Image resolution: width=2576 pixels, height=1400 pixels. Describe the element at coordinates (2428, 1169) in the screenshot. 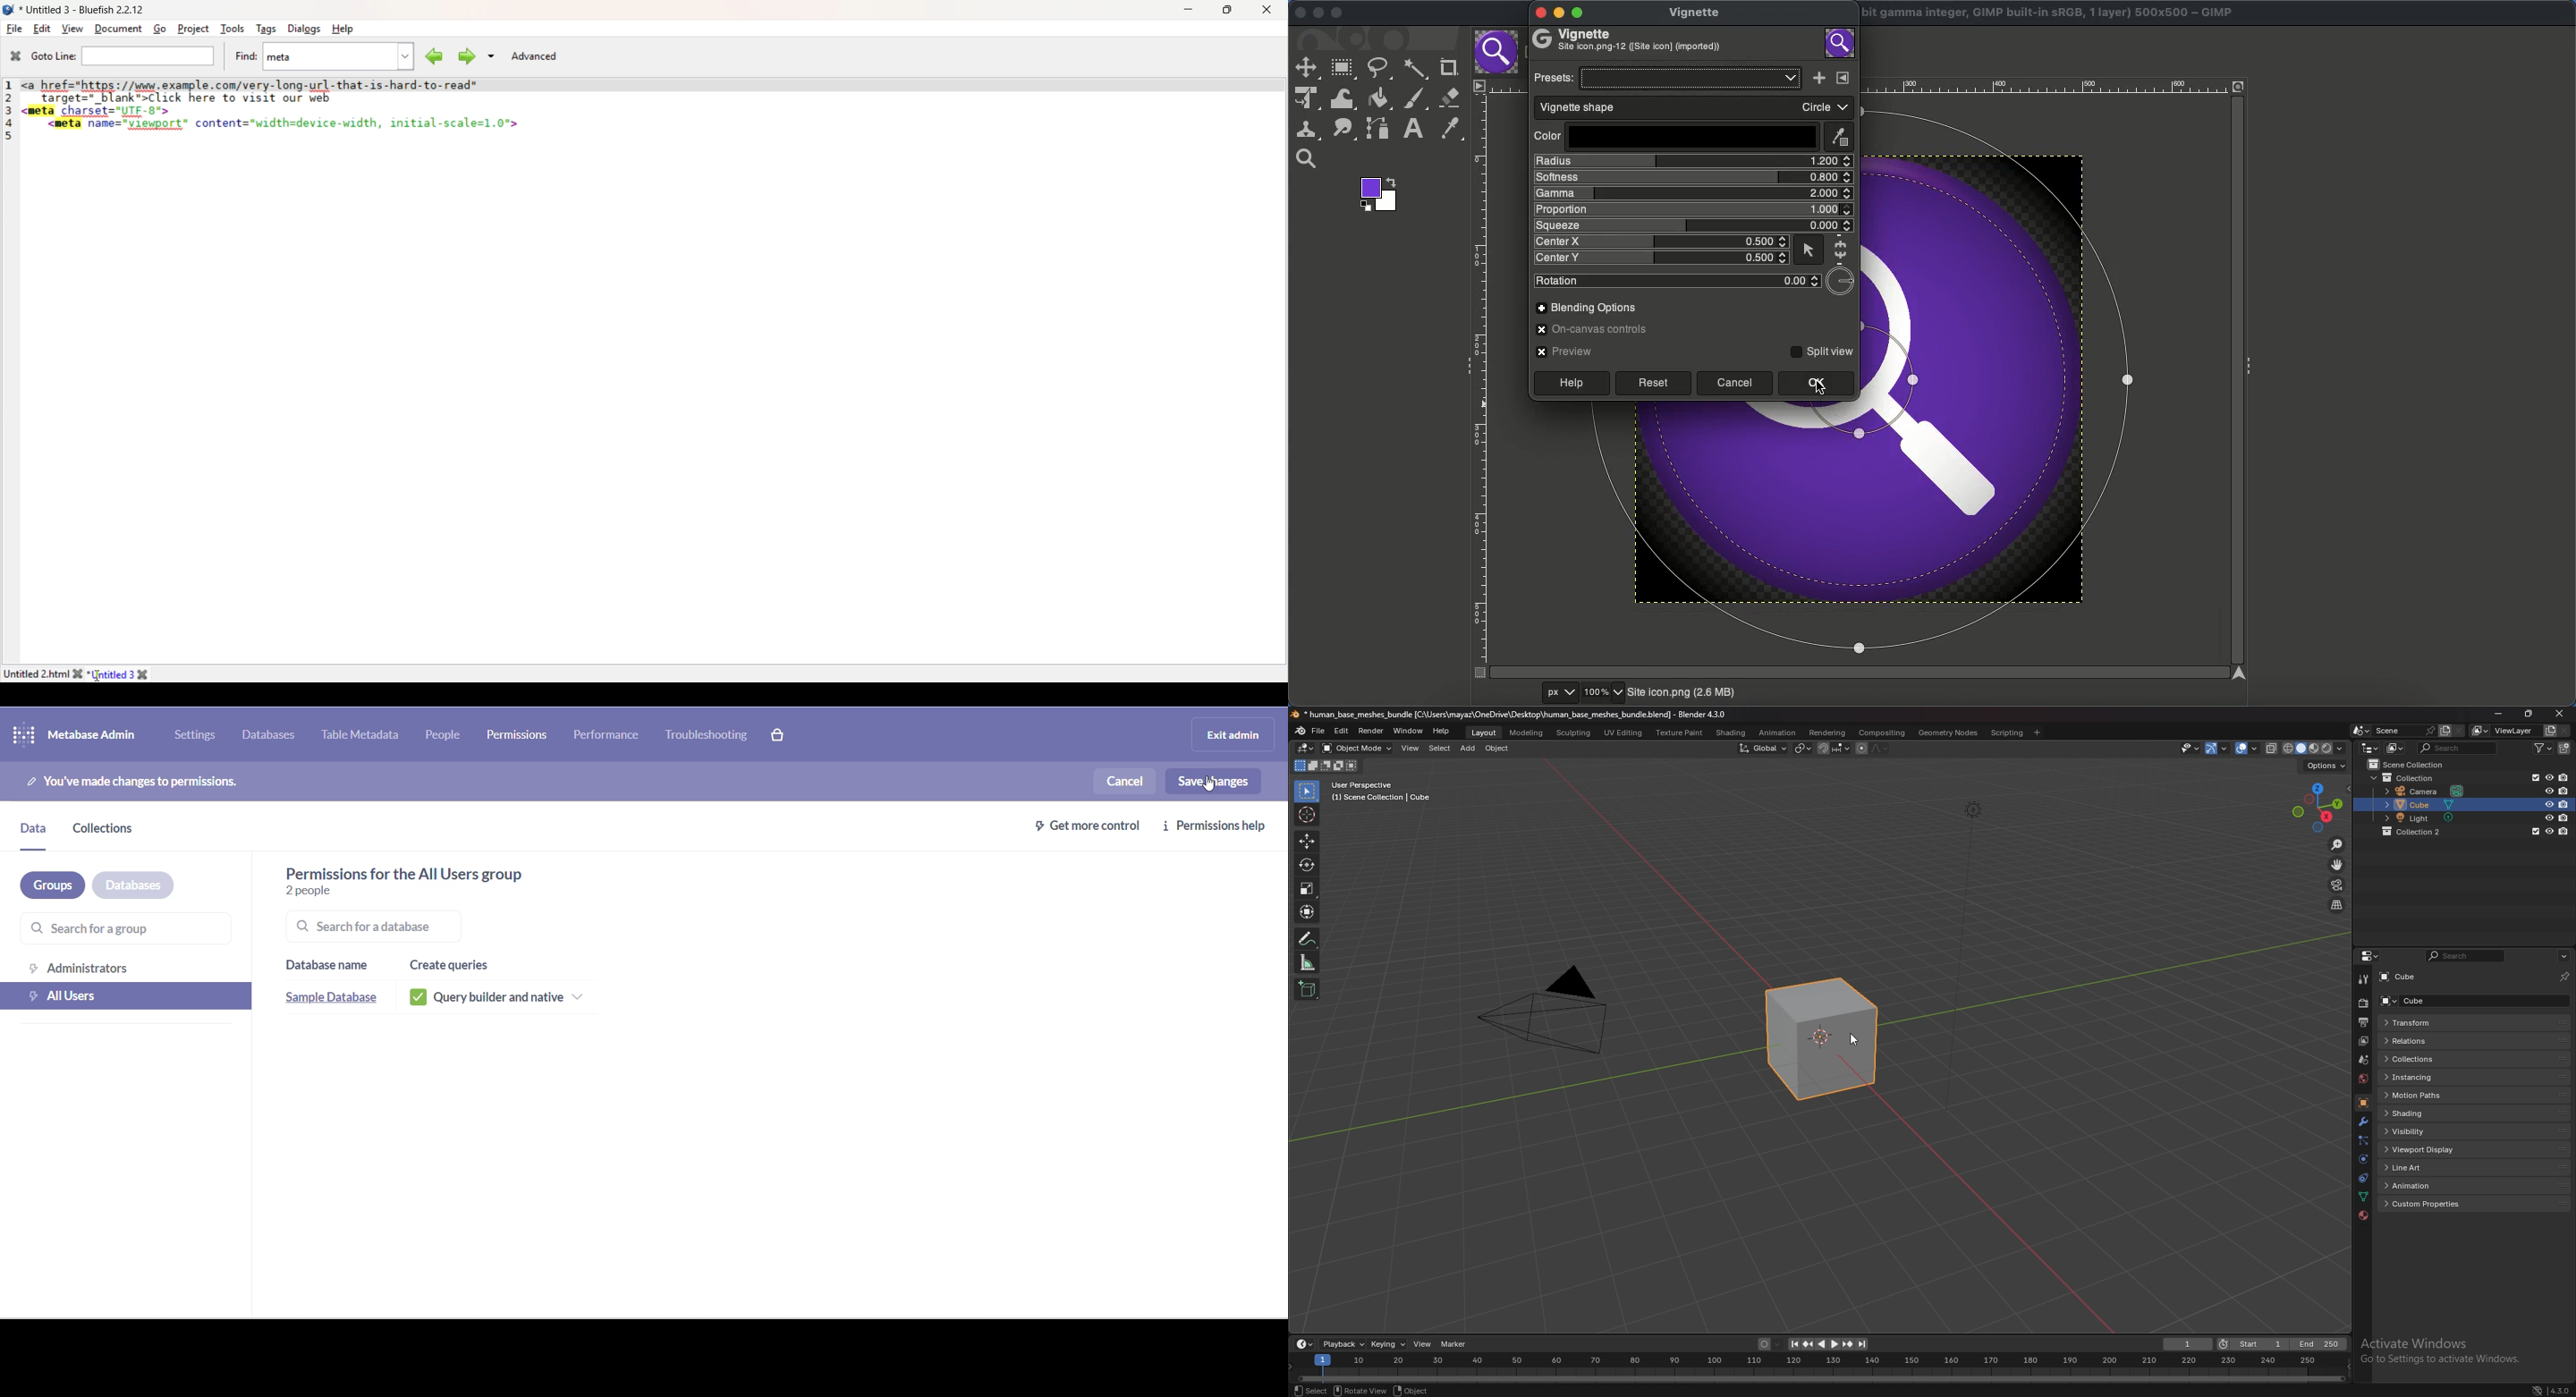

I see `line art` at that location.